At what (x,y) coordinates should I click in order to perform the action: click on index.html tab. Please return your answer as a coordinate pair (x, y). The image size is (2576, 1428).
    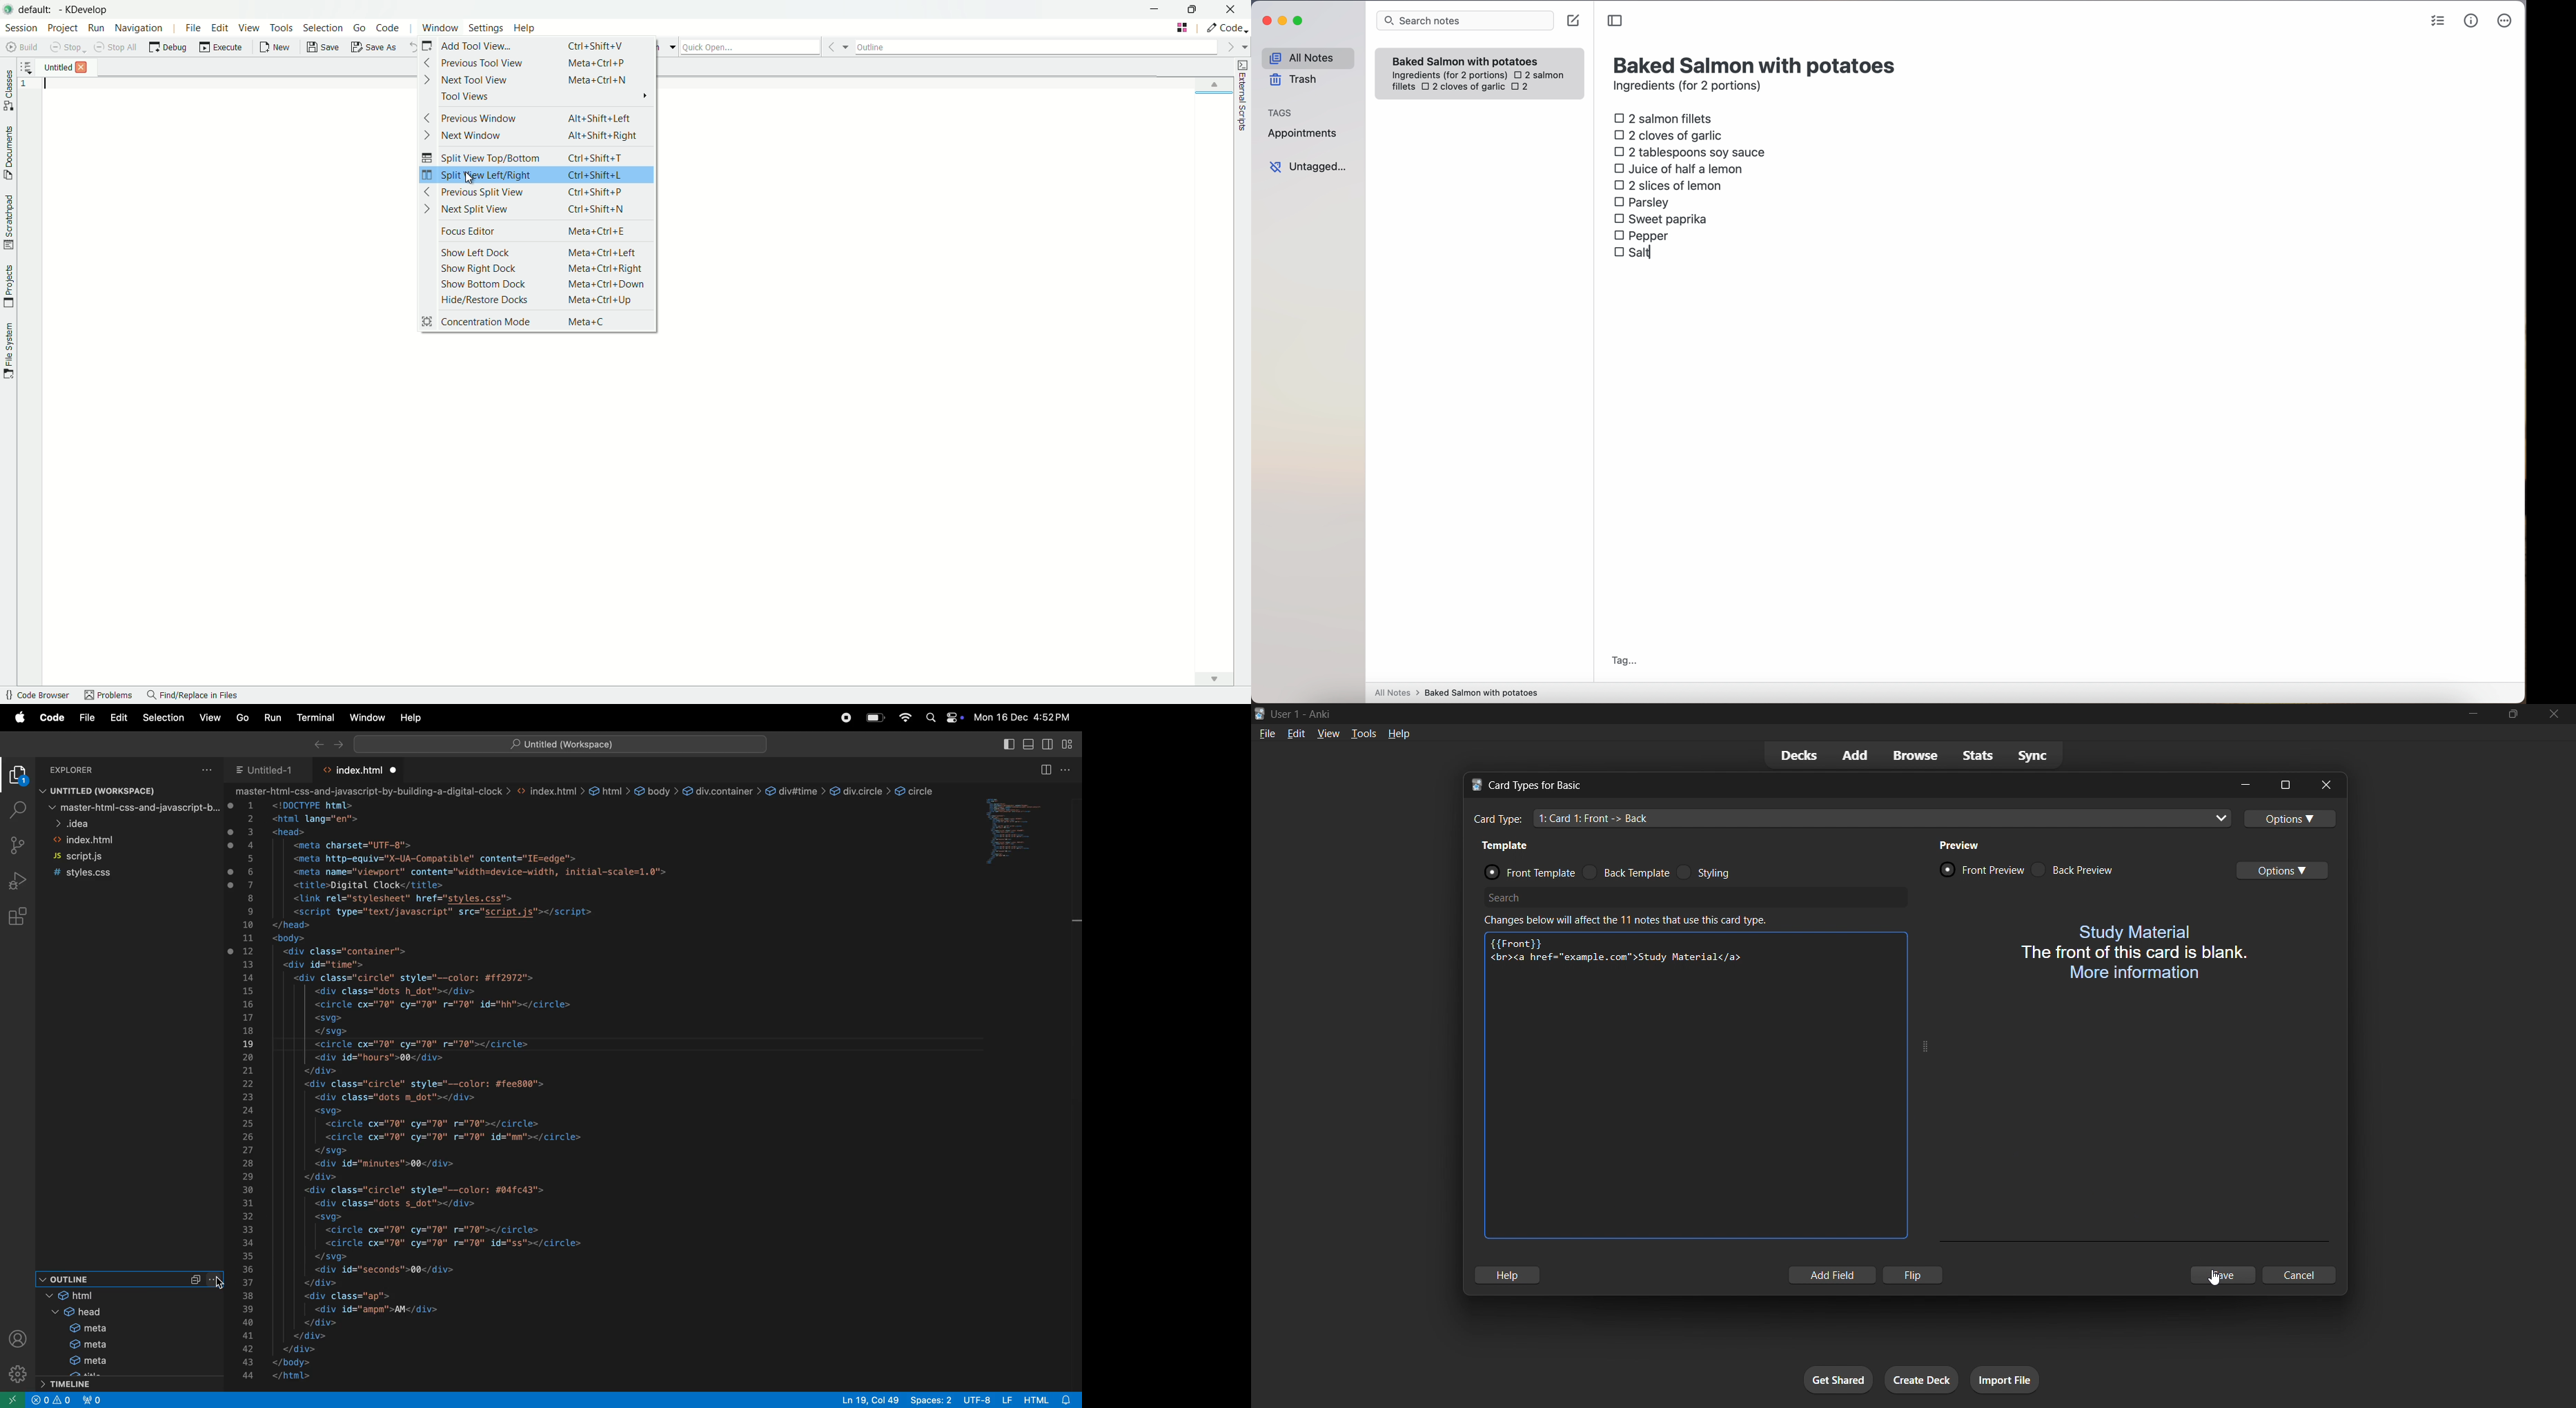
    Looking at the image, I should click on (357, 770).